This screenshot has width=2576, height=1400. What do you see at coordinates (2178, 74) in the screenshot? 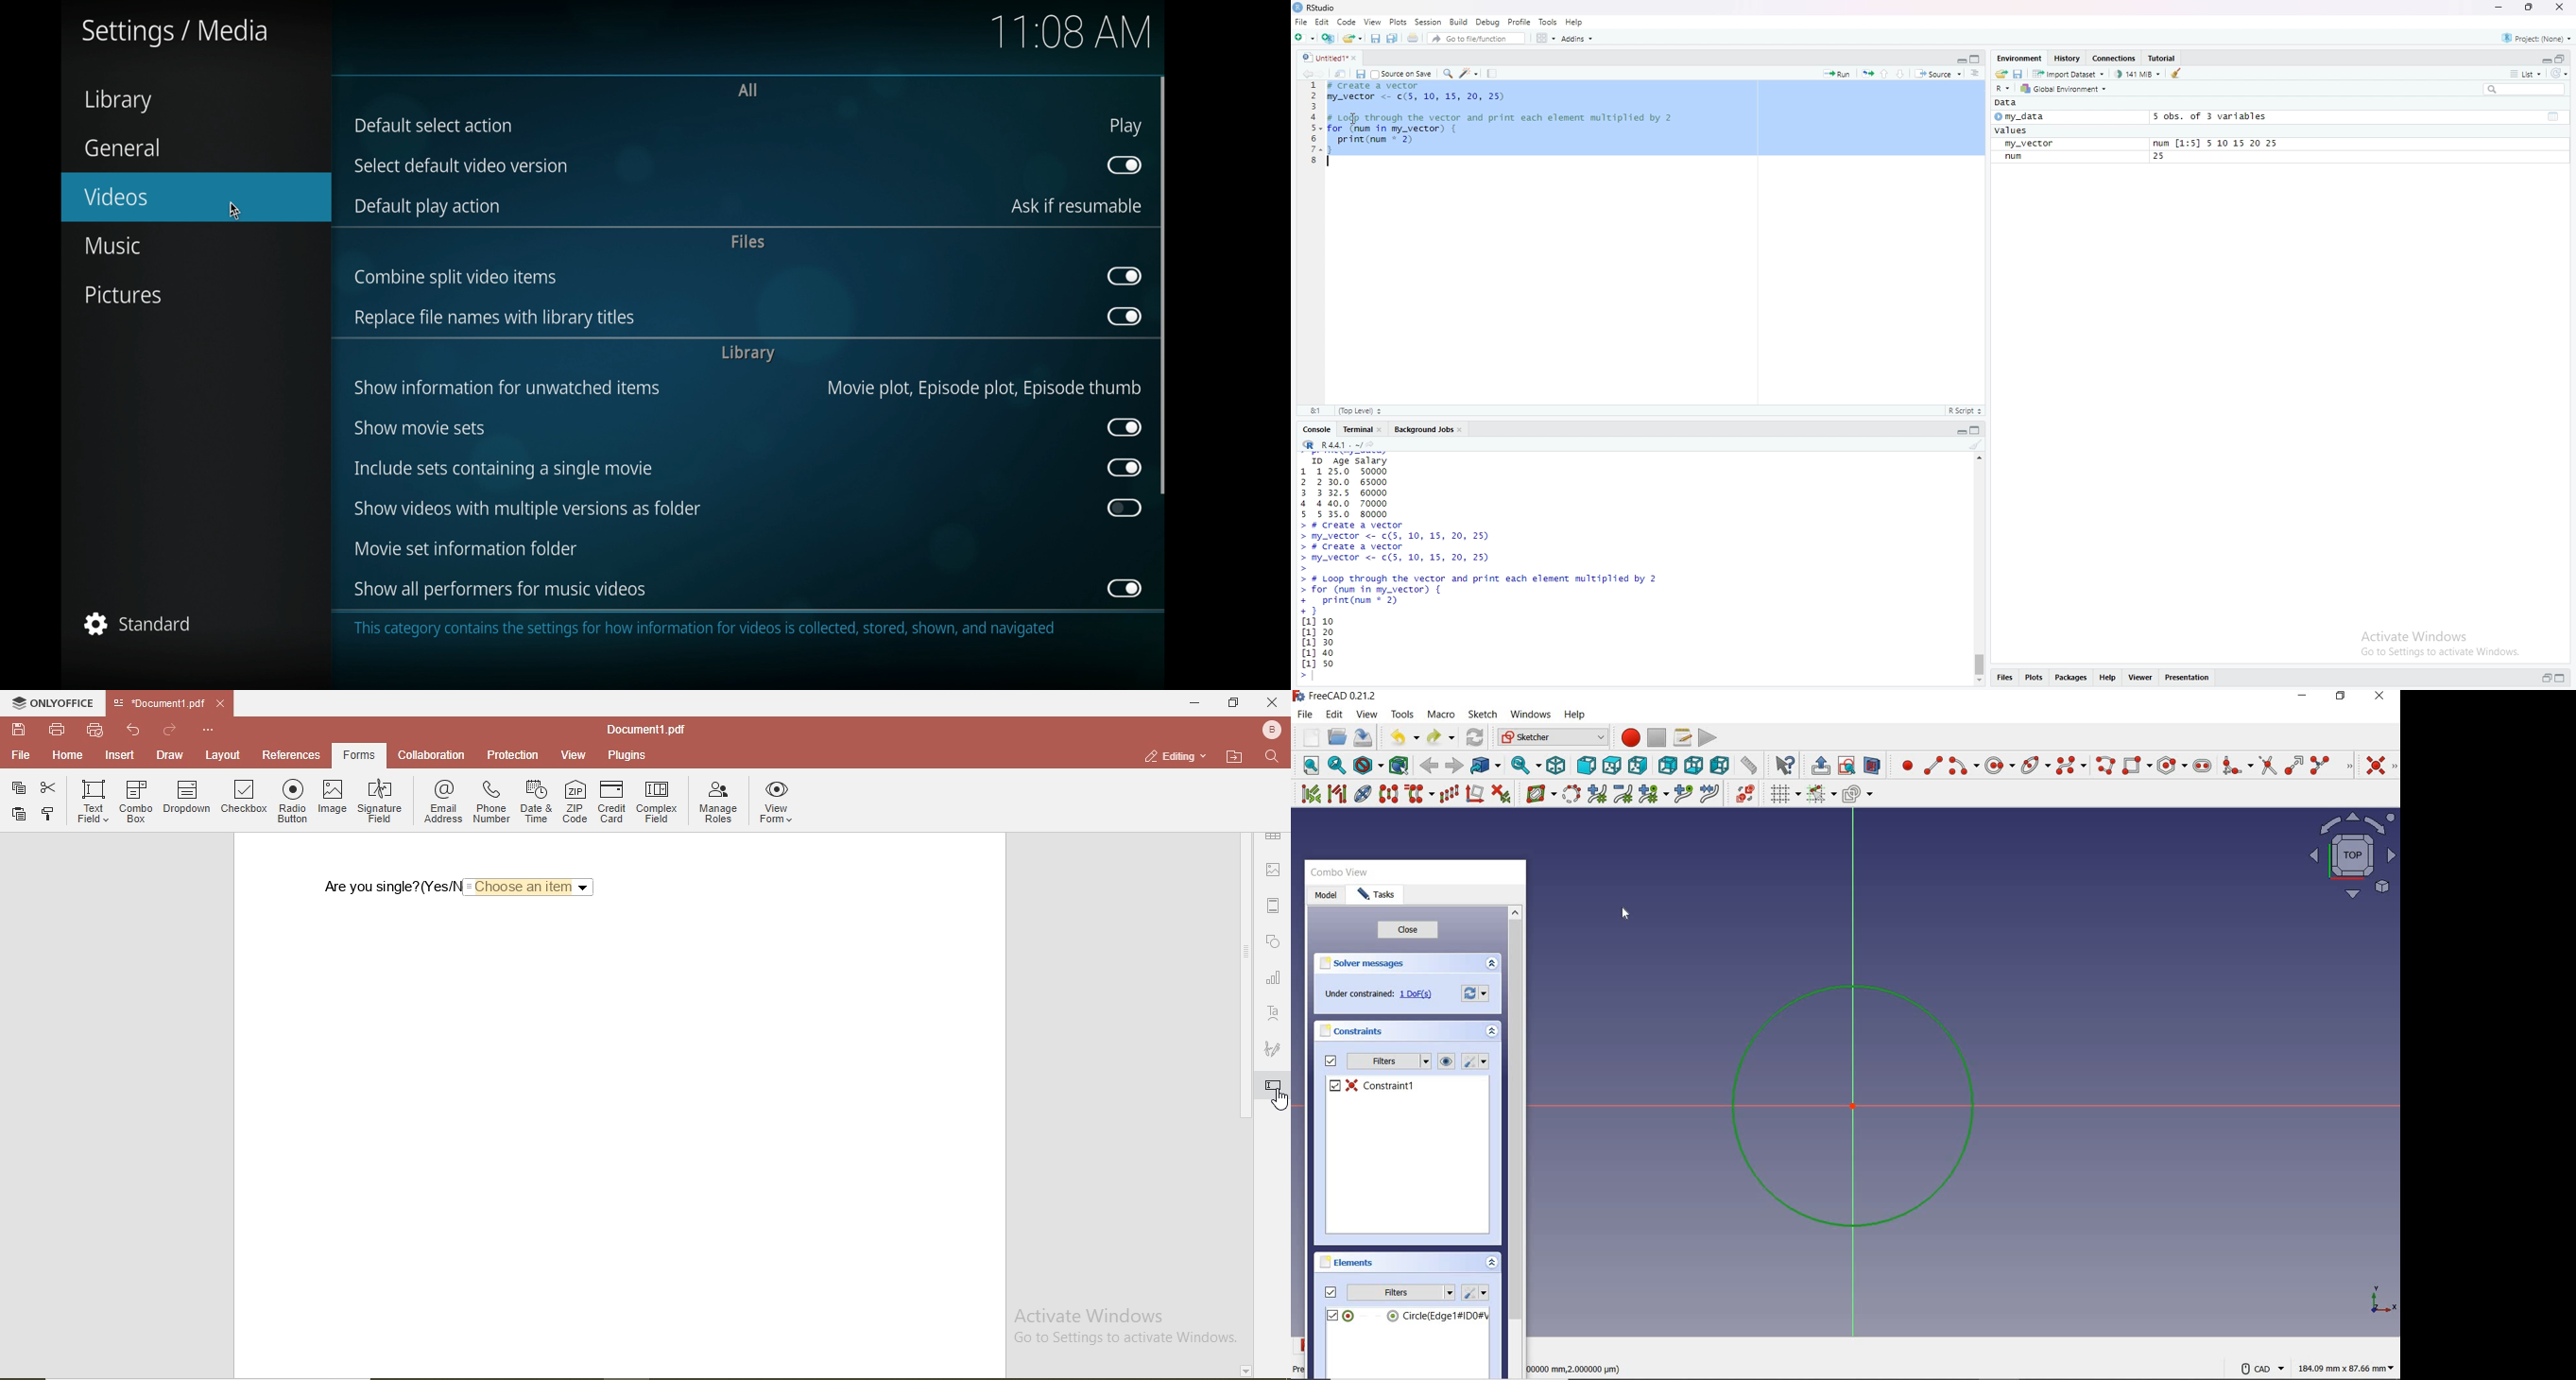
I see `clear objects from the workspace` at bounding box center [2178, 74].